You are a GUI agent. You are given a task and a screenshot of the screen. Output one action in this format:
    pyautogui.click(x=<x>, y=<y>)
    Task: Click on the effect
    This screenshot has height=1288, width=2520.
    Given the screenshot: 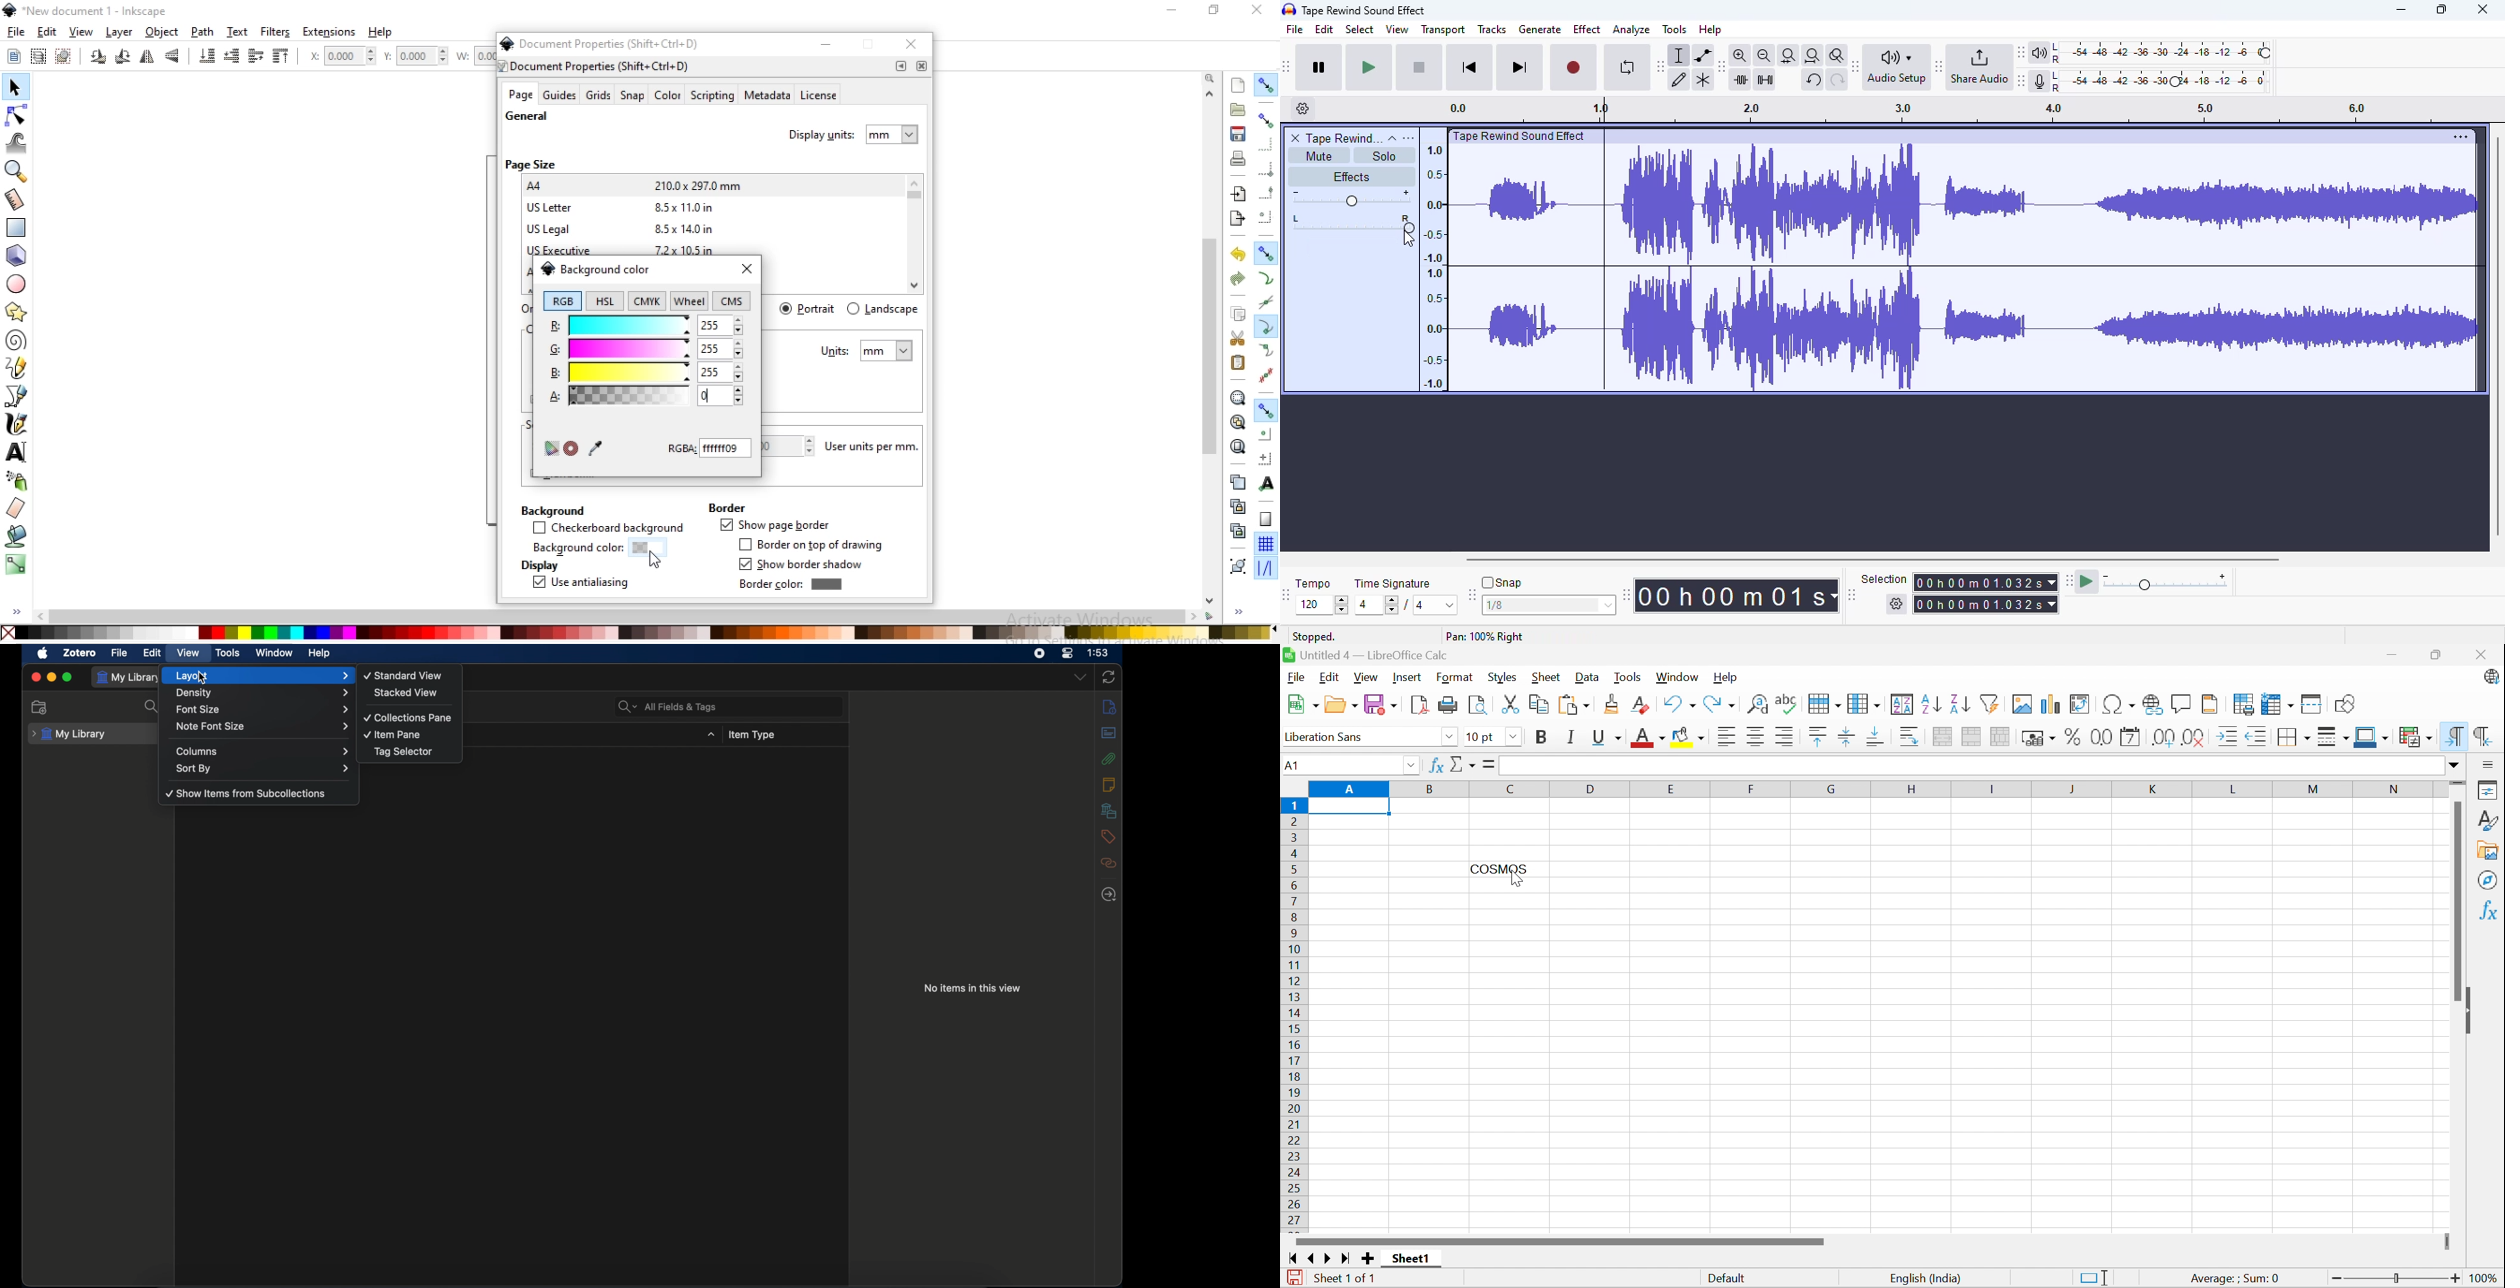 What is the action you would take?
    pyautogui.click(x=1588, y=30)
    